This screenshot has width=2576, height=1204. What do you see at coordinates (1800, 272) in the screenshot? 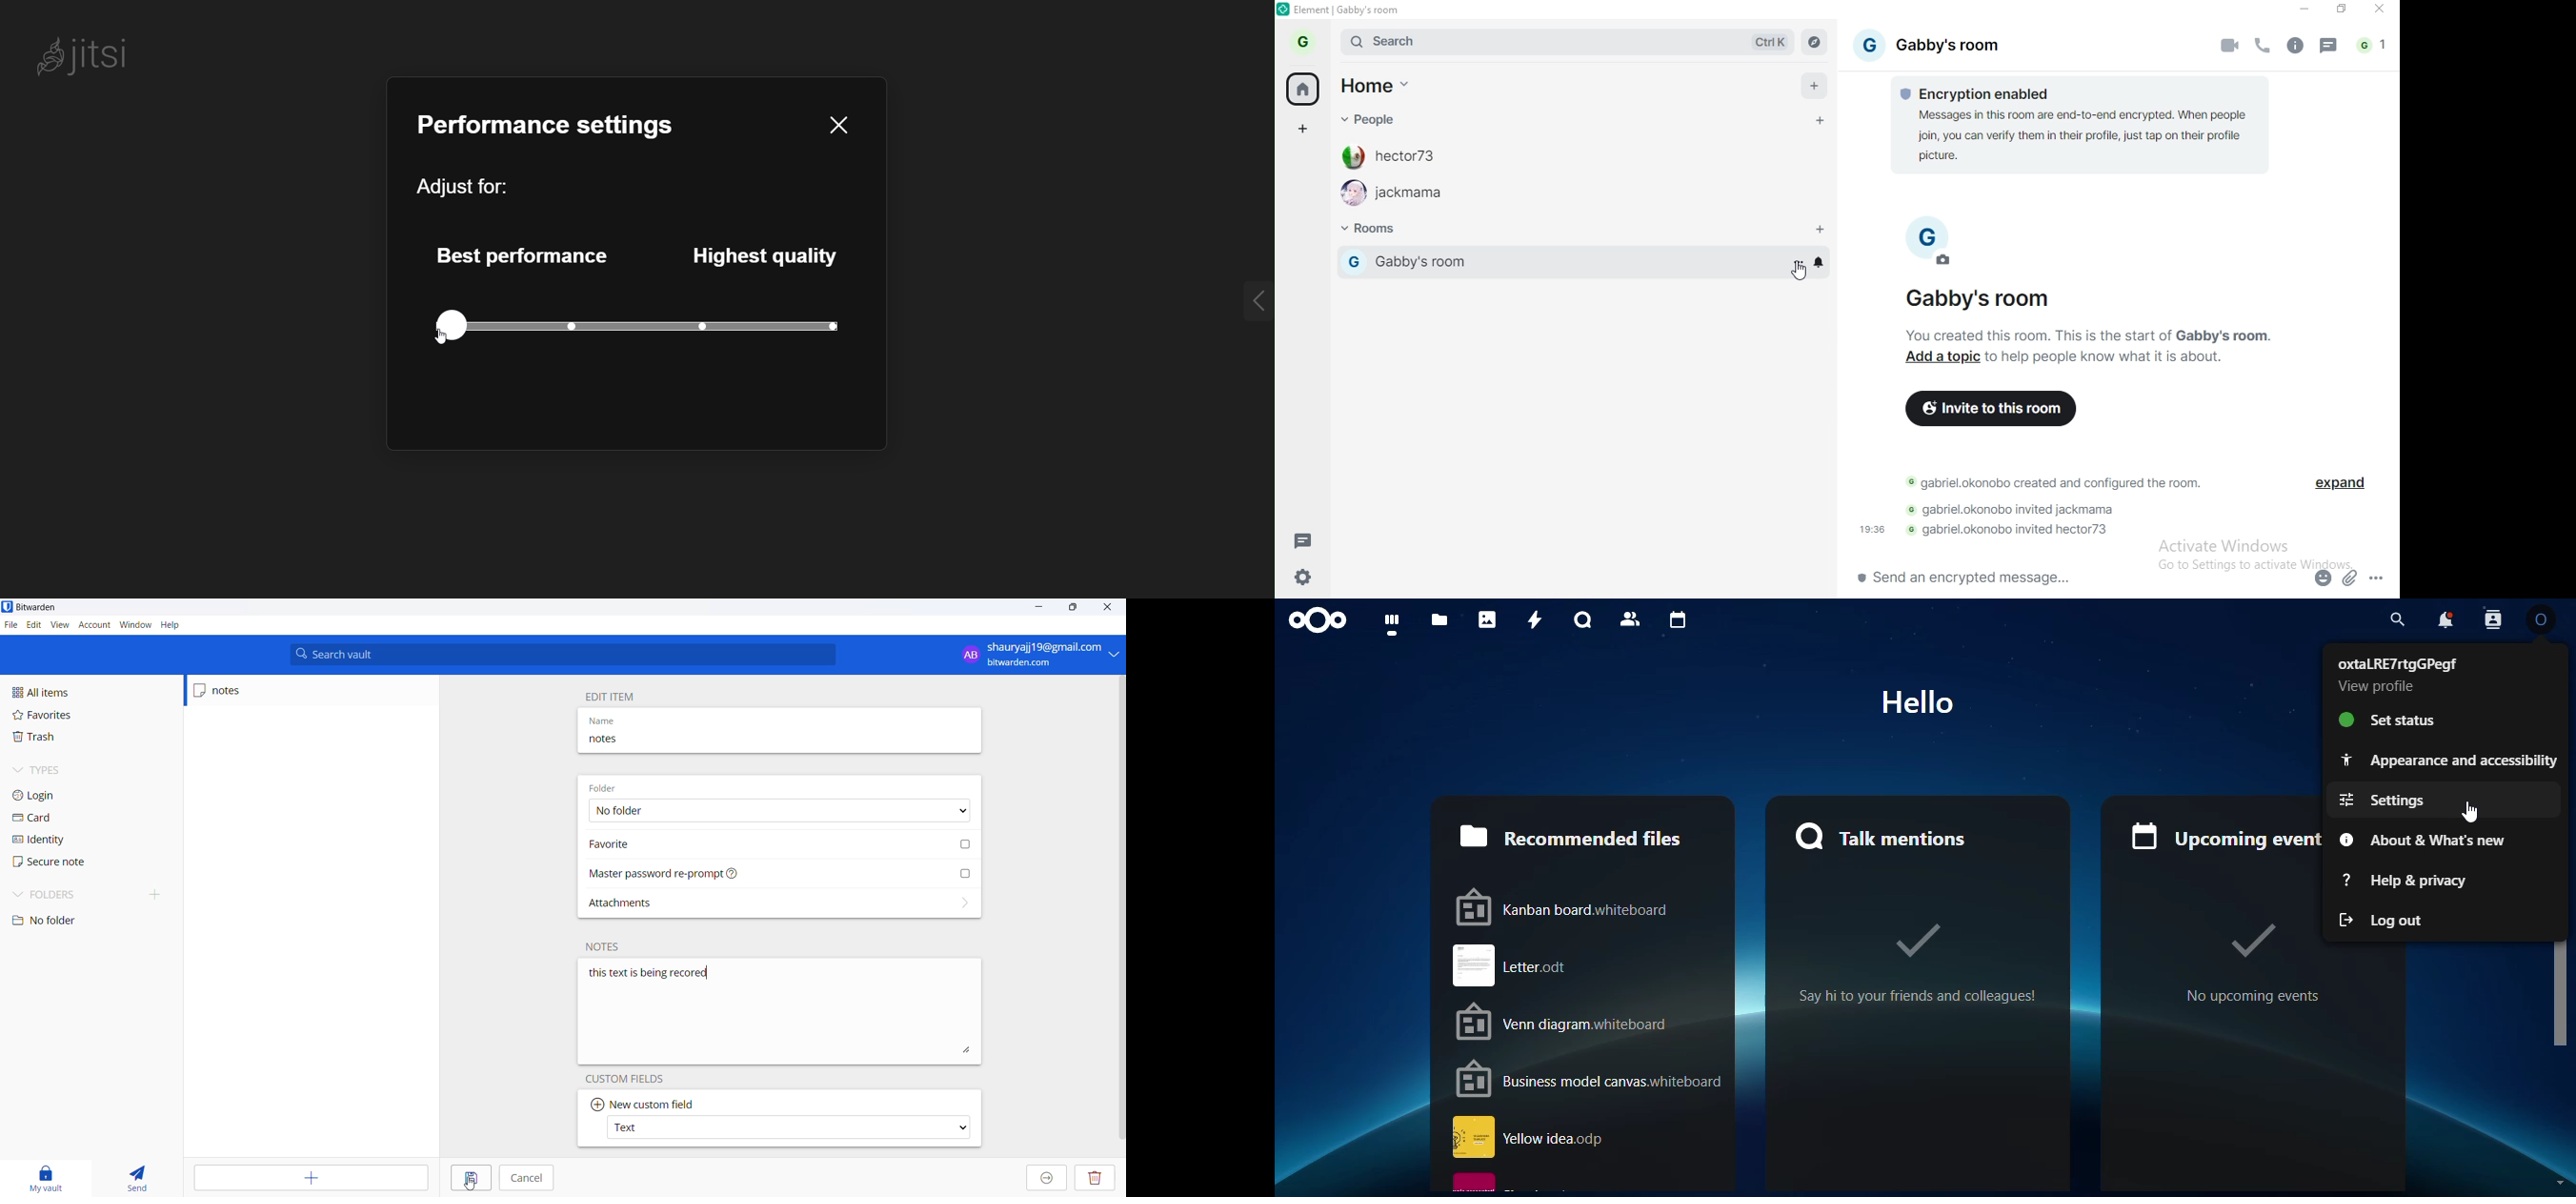
I see `cursor` at bounding box center [1800, 272].